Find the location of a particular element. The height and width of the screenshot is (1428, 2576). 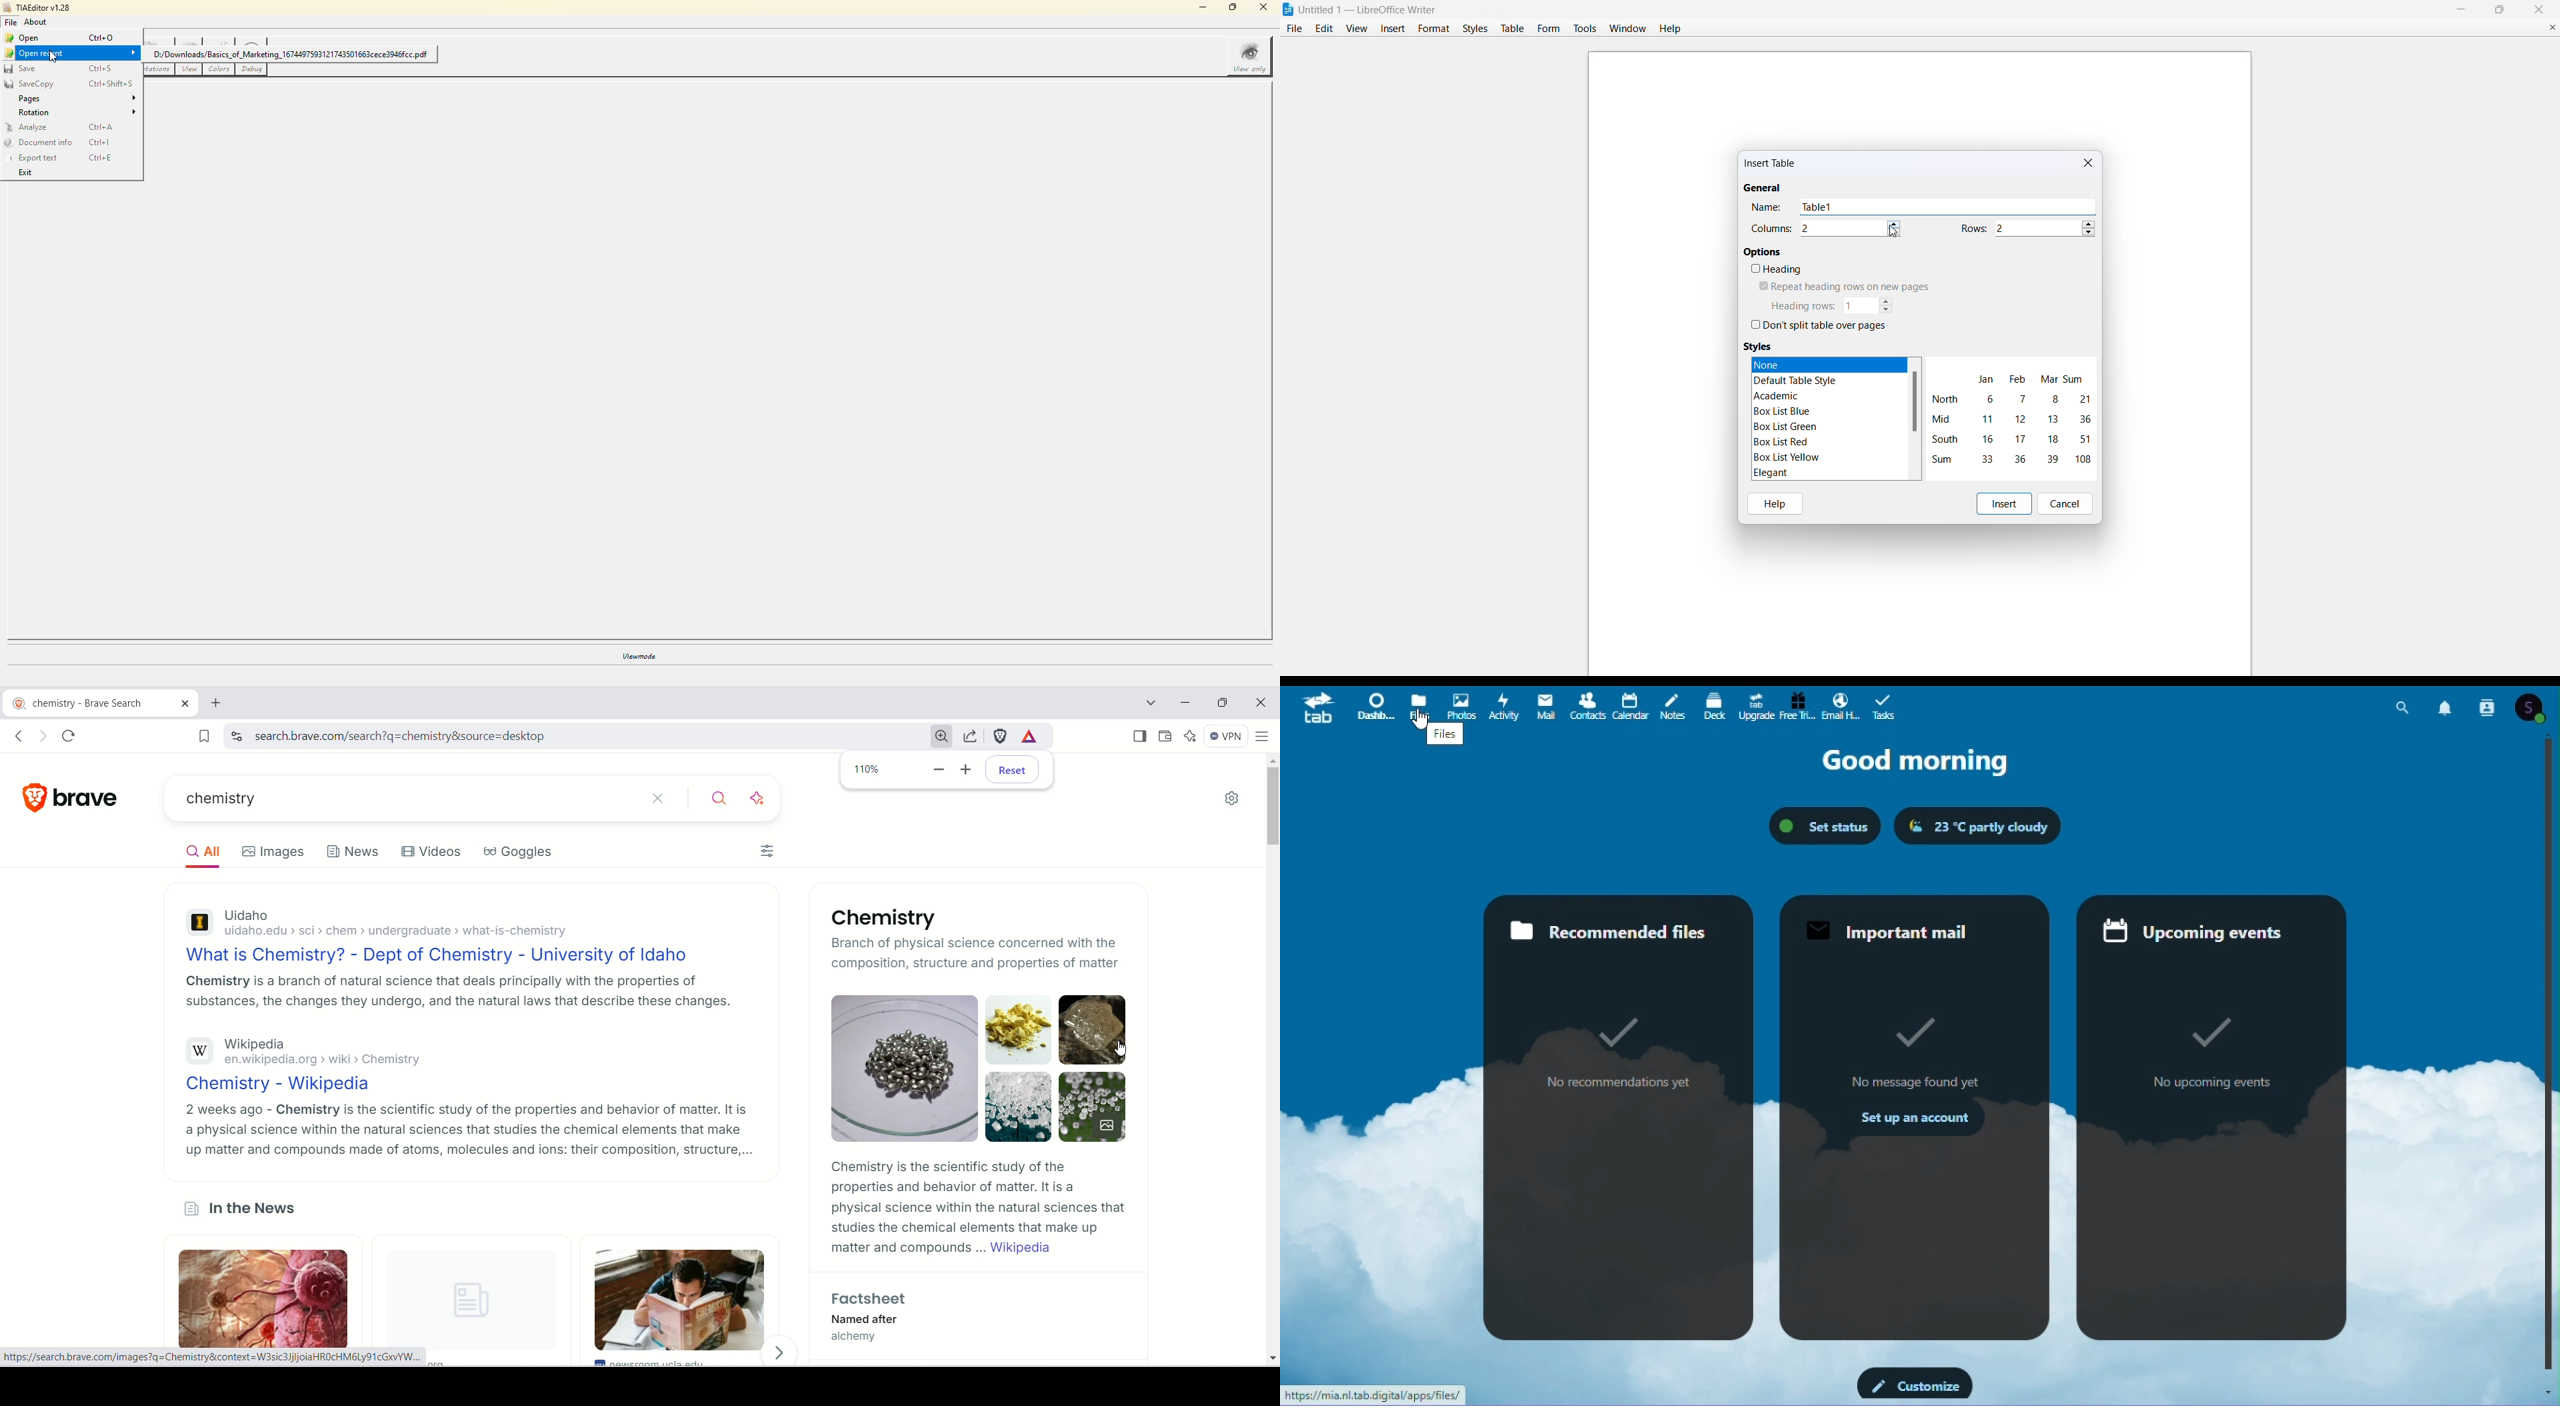

decrease heading rows is located at coordinates (1887, 311).